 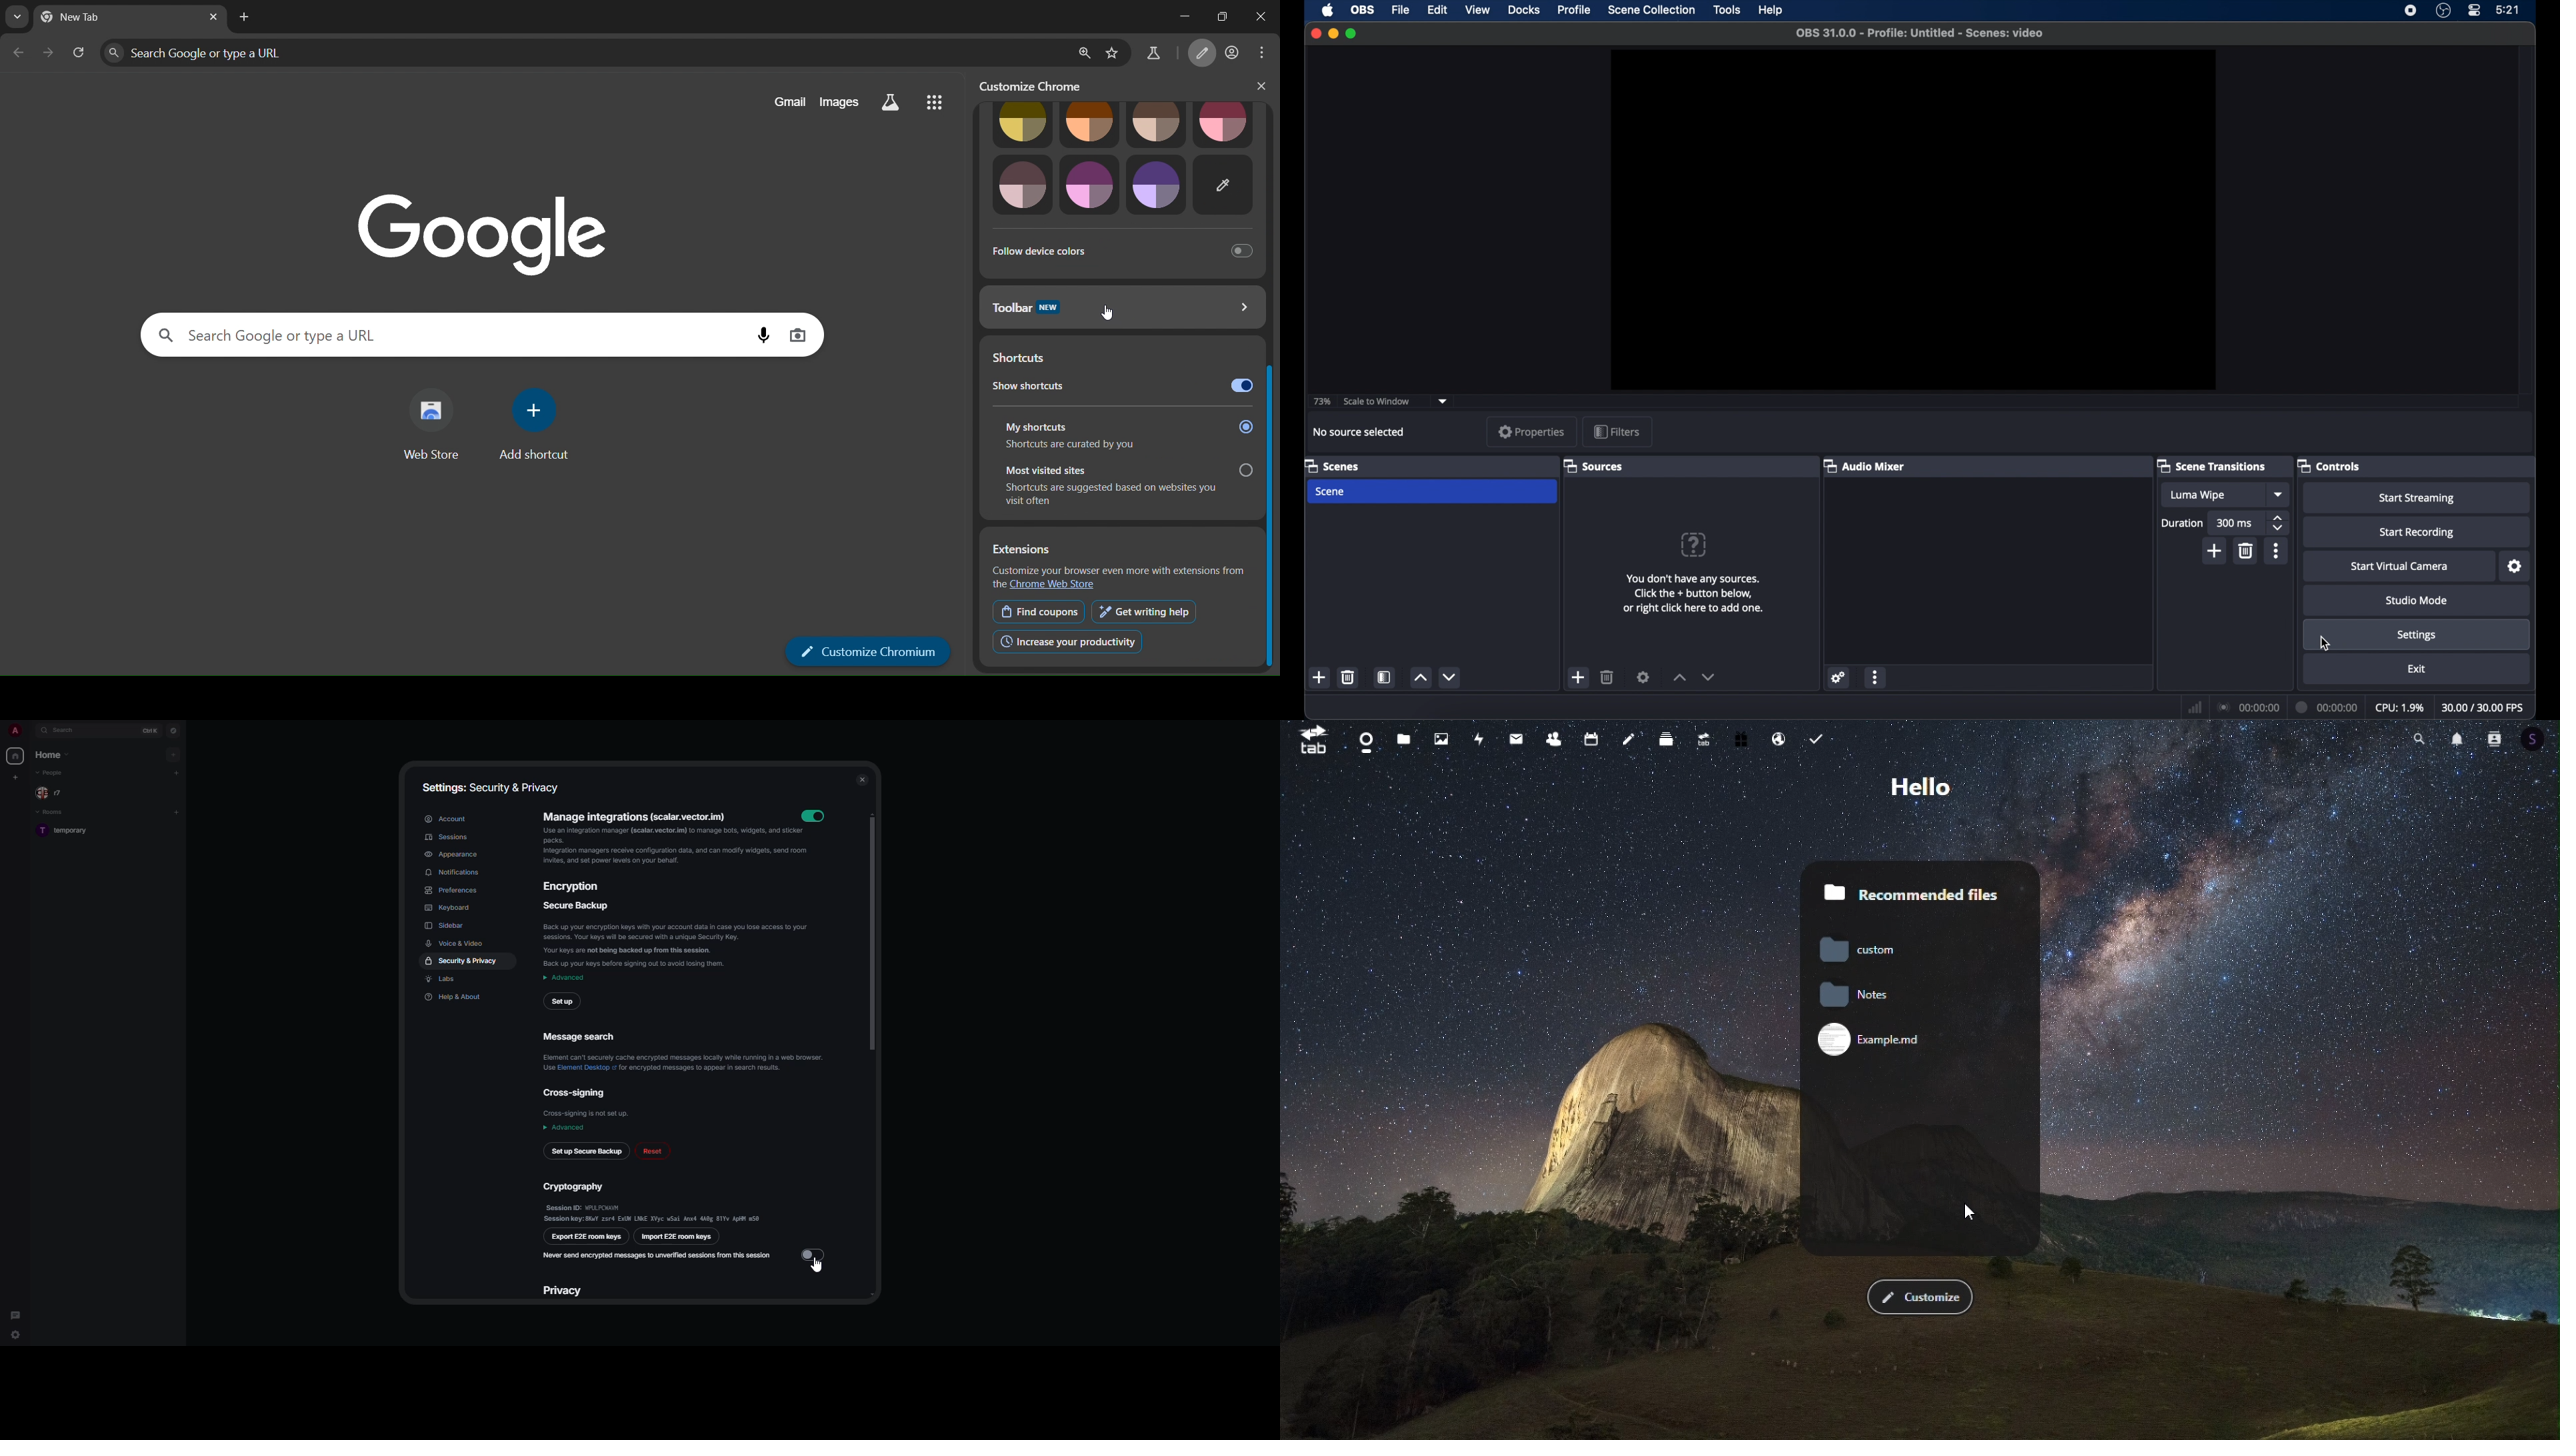 What do you see at coordinates (1443, 401) in the screenshot?
I see `dropdown` at bounding box center [1443, 401].